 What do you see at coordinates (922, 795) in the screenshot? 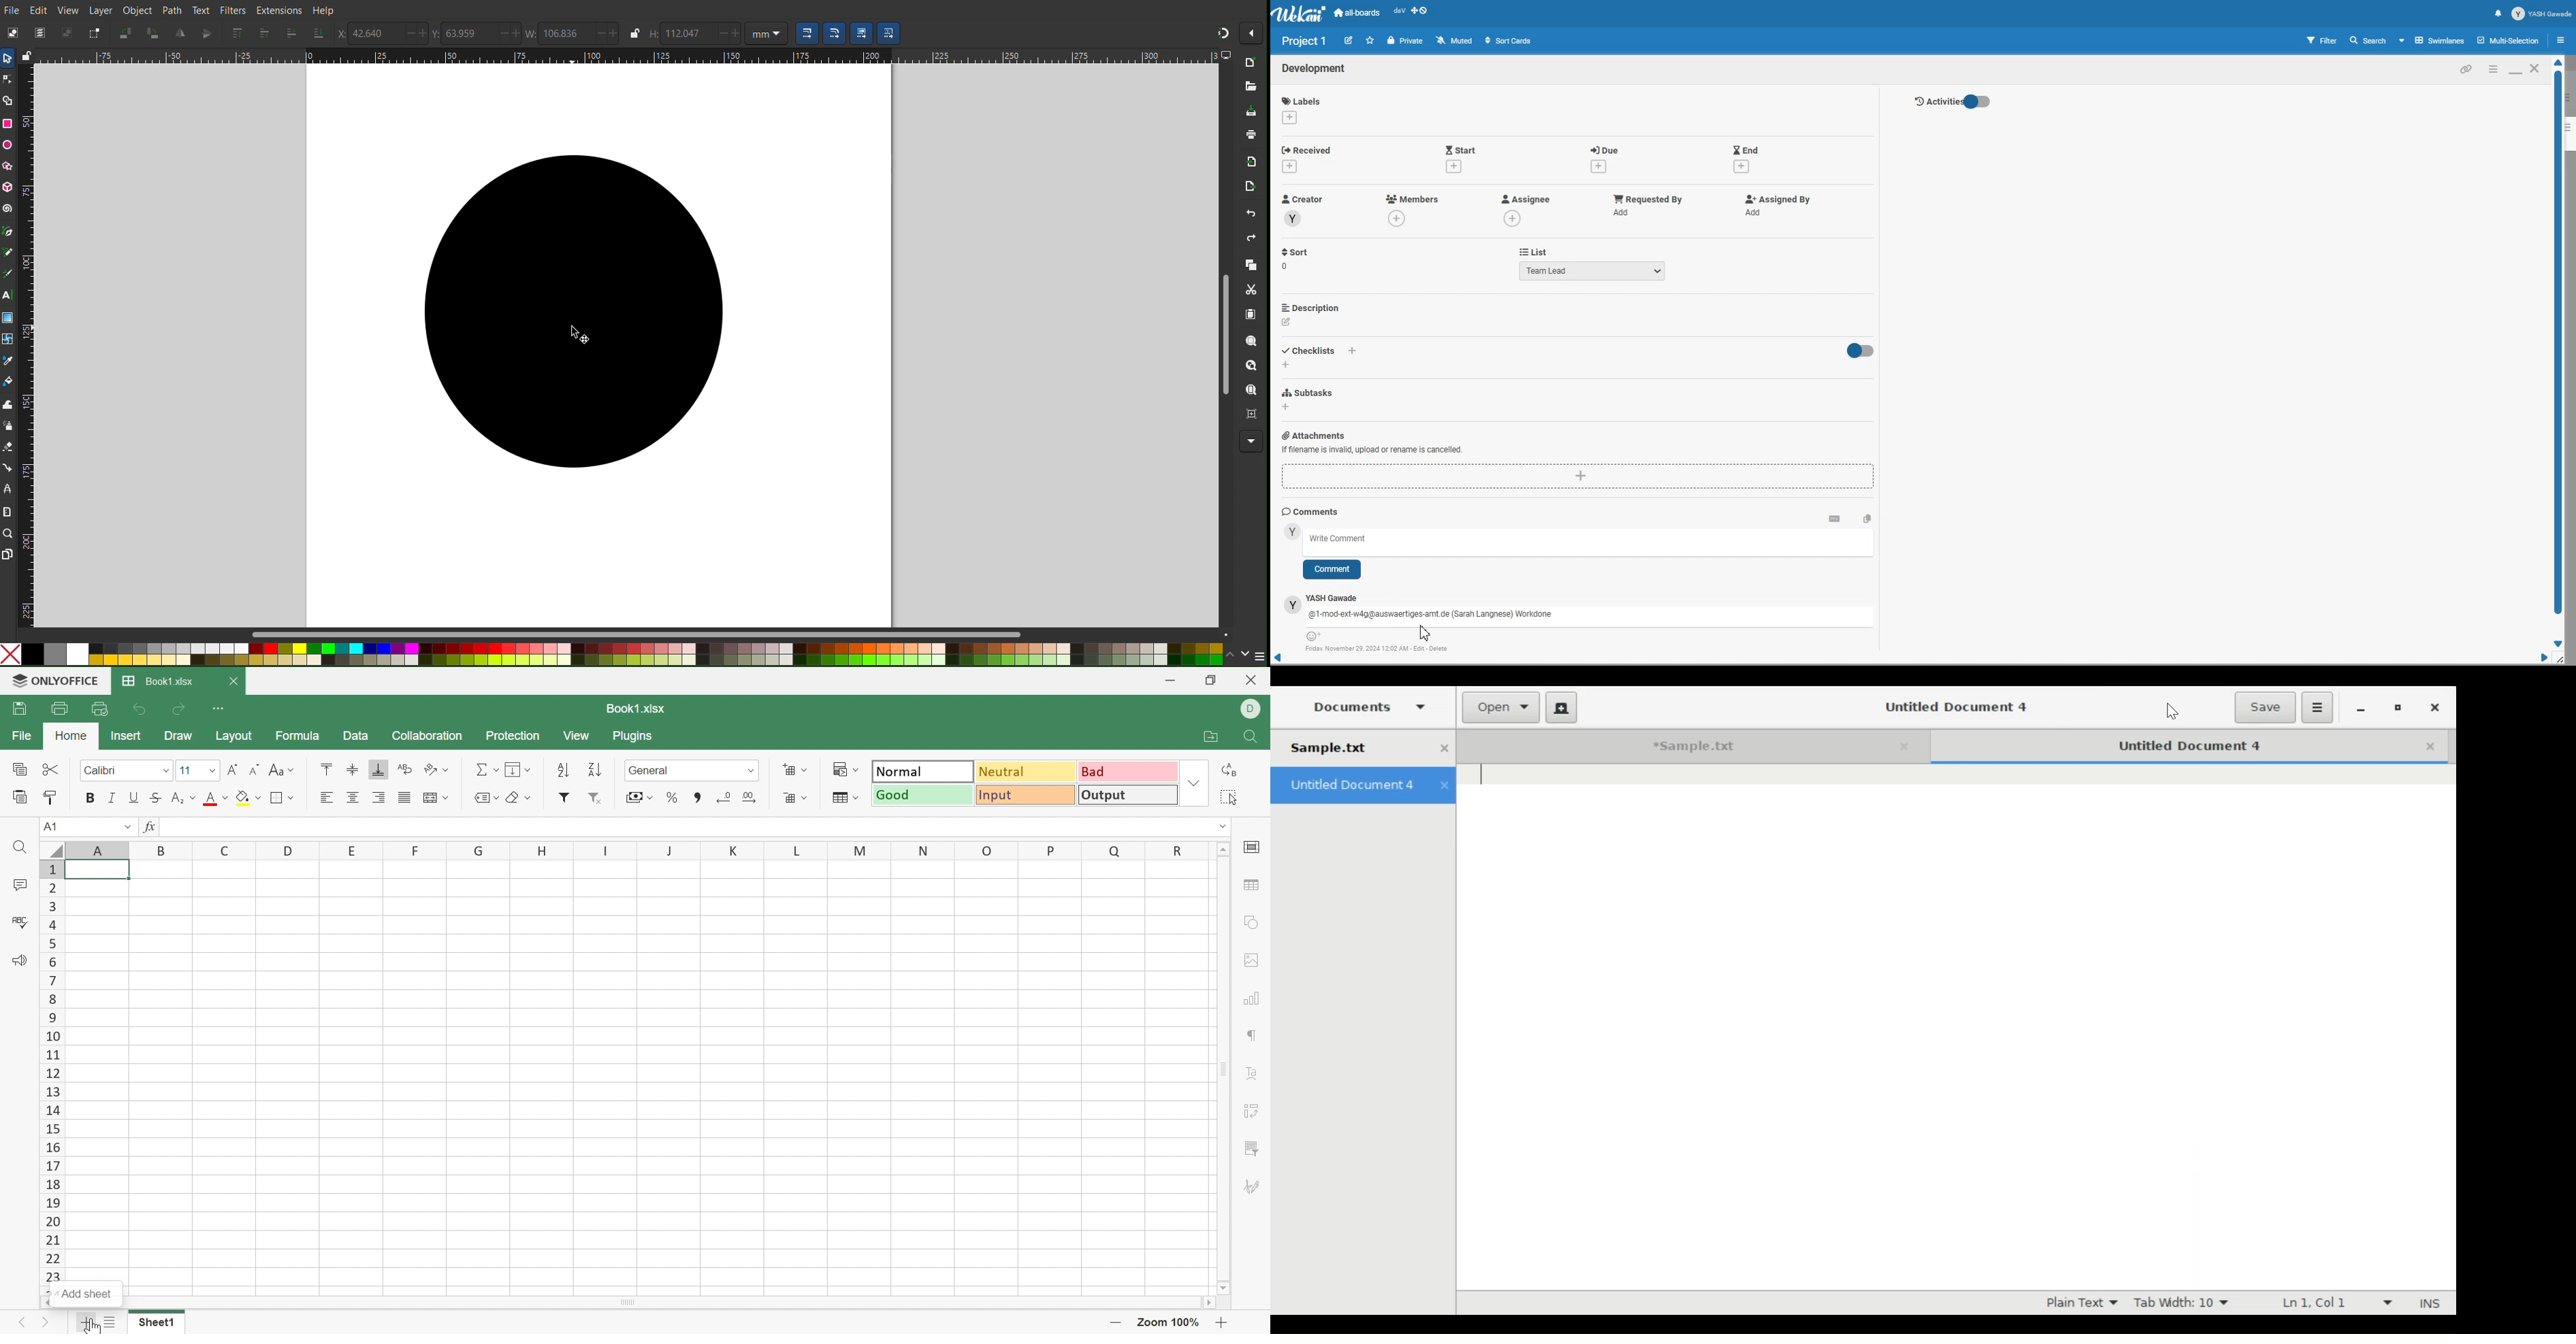
I see `Good` at bounding box center [922, 795].